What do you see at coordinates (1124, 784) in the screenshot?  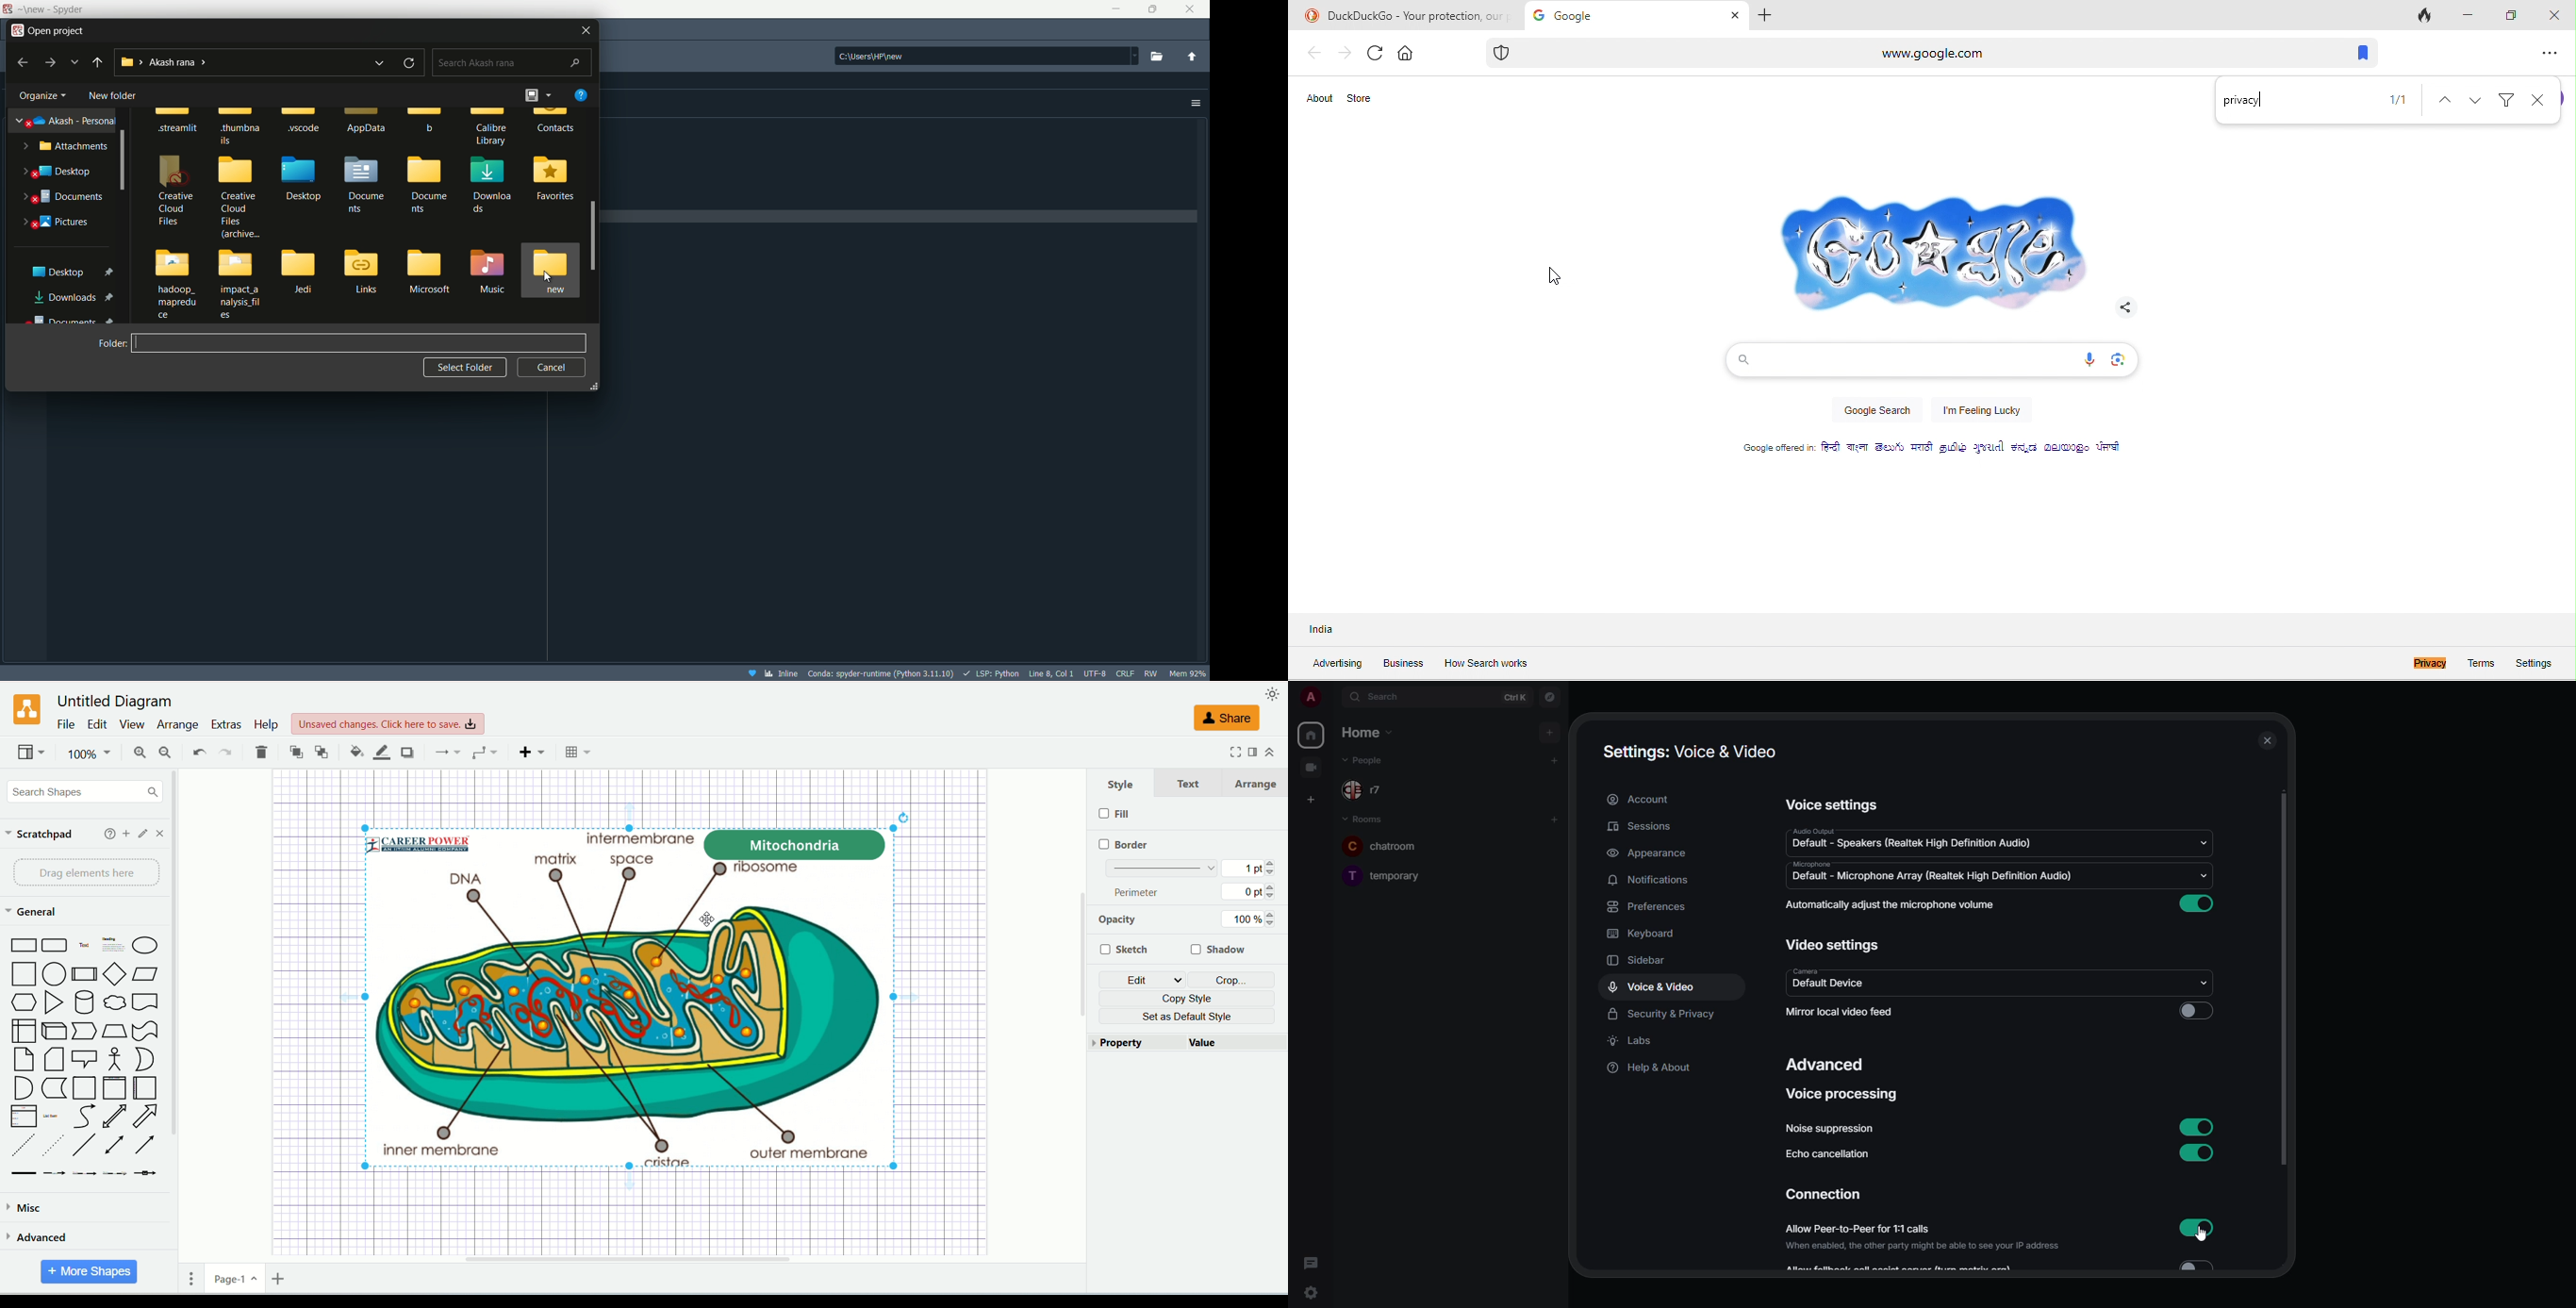 I see `style` at bounding box center [1124, 784].